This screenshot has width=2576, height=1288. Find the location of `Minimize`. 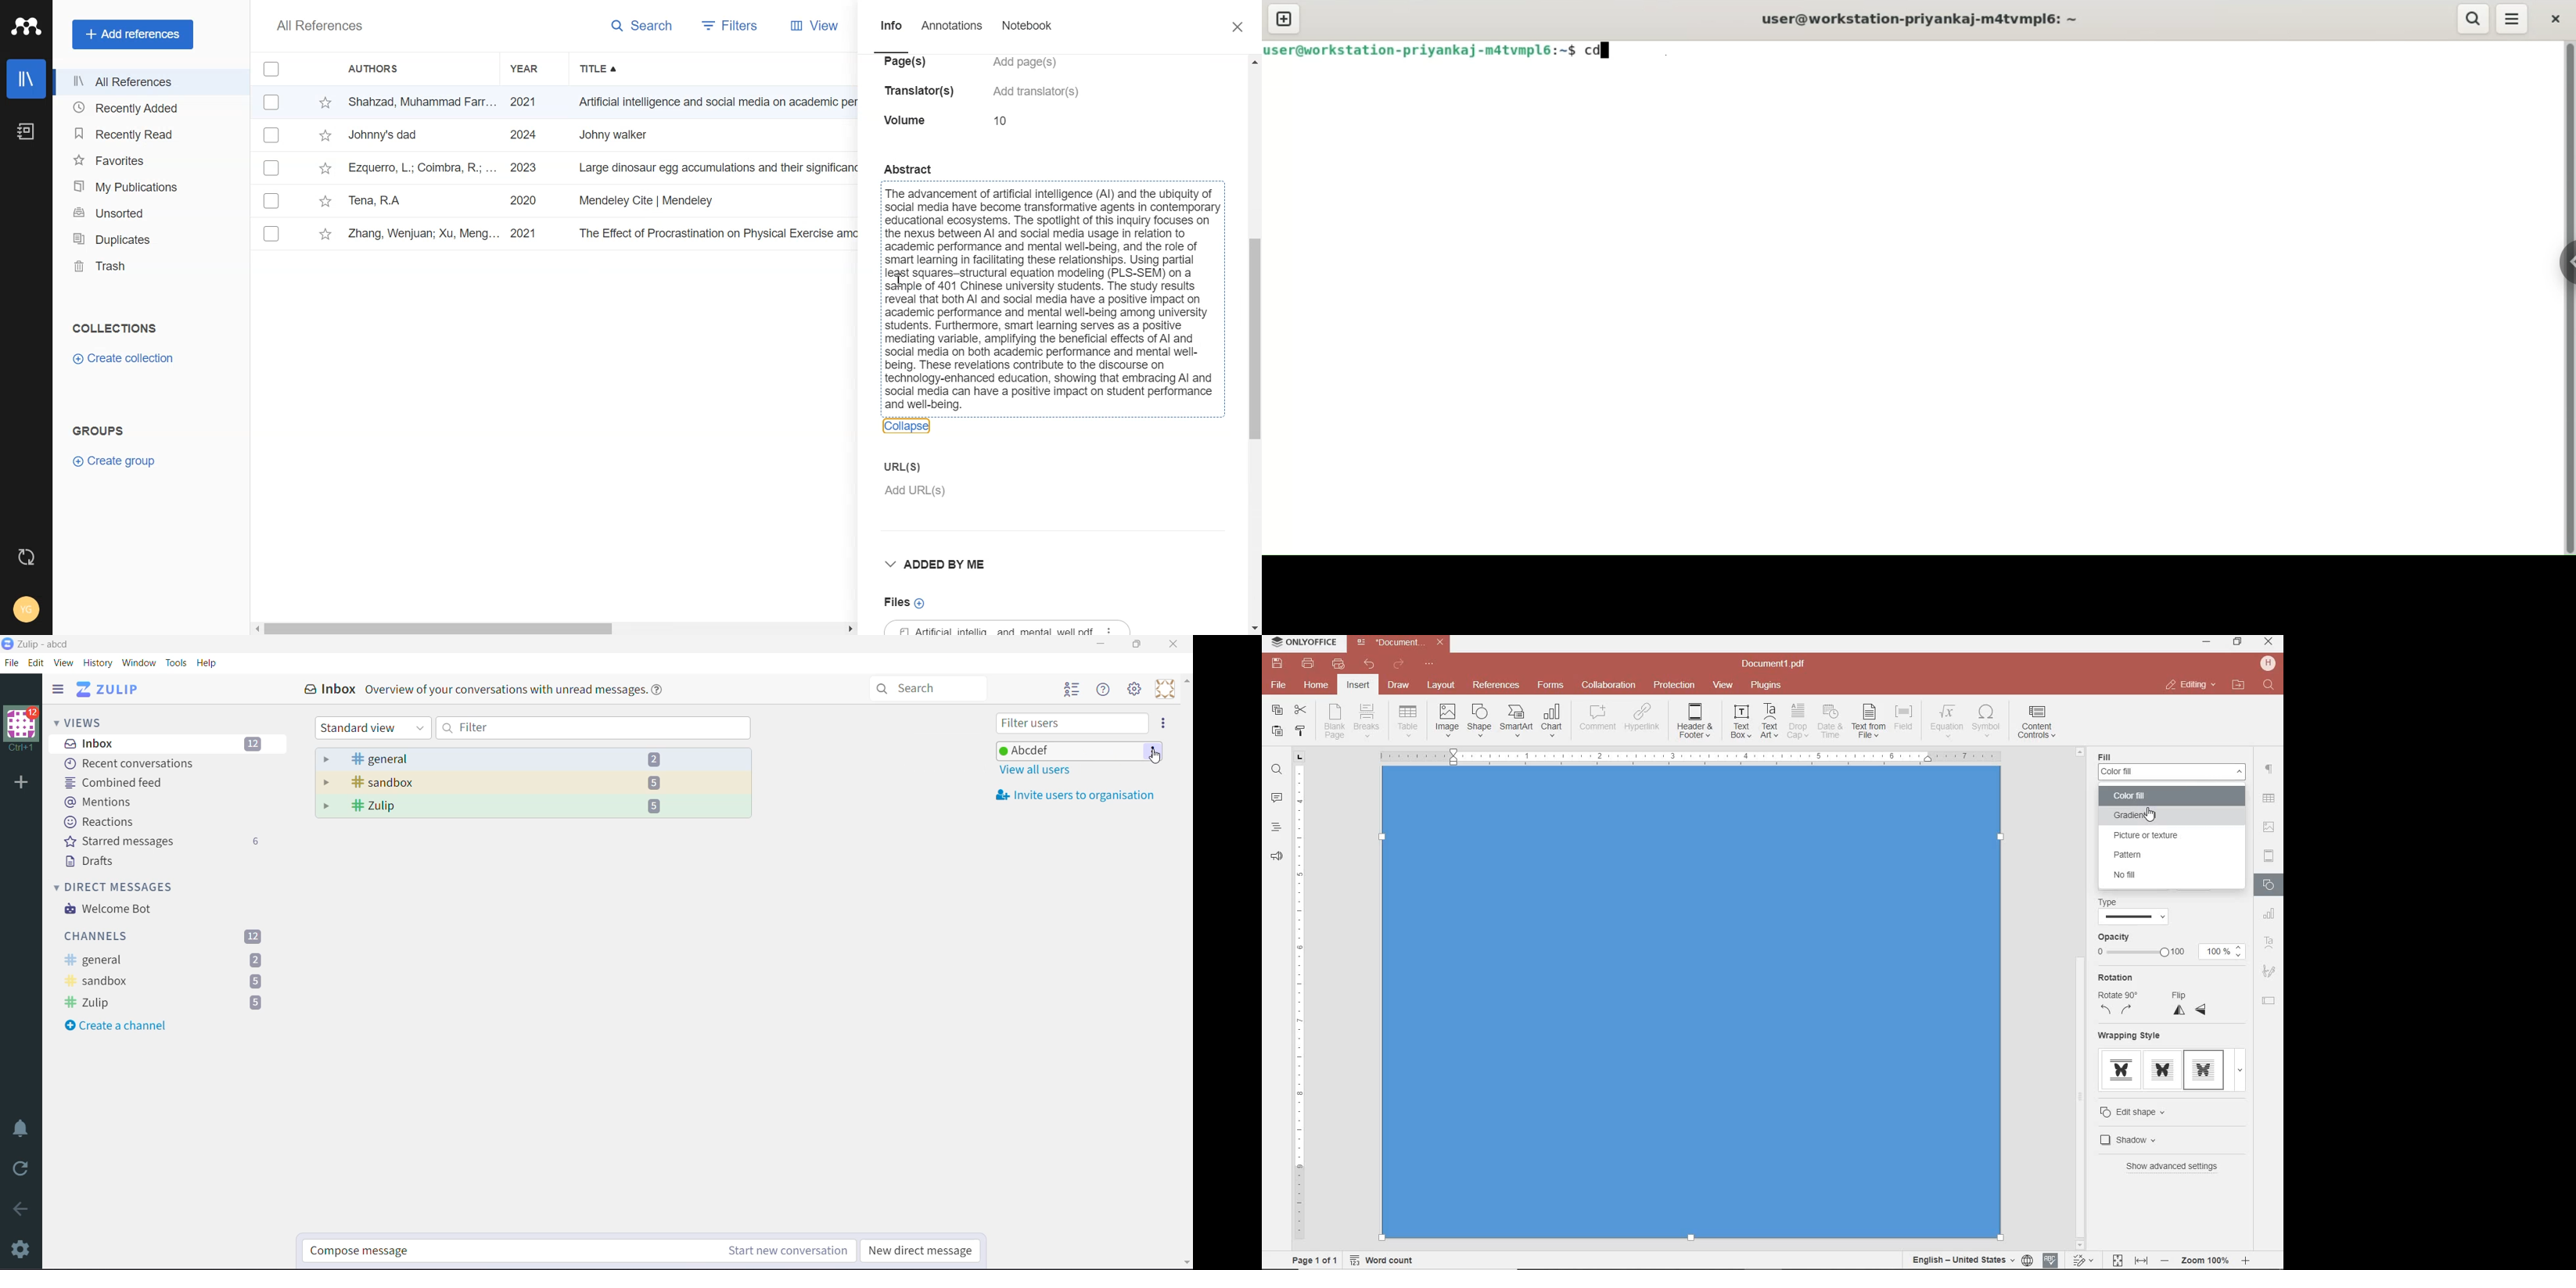

Minimize is located at coordinates (1099, 643).